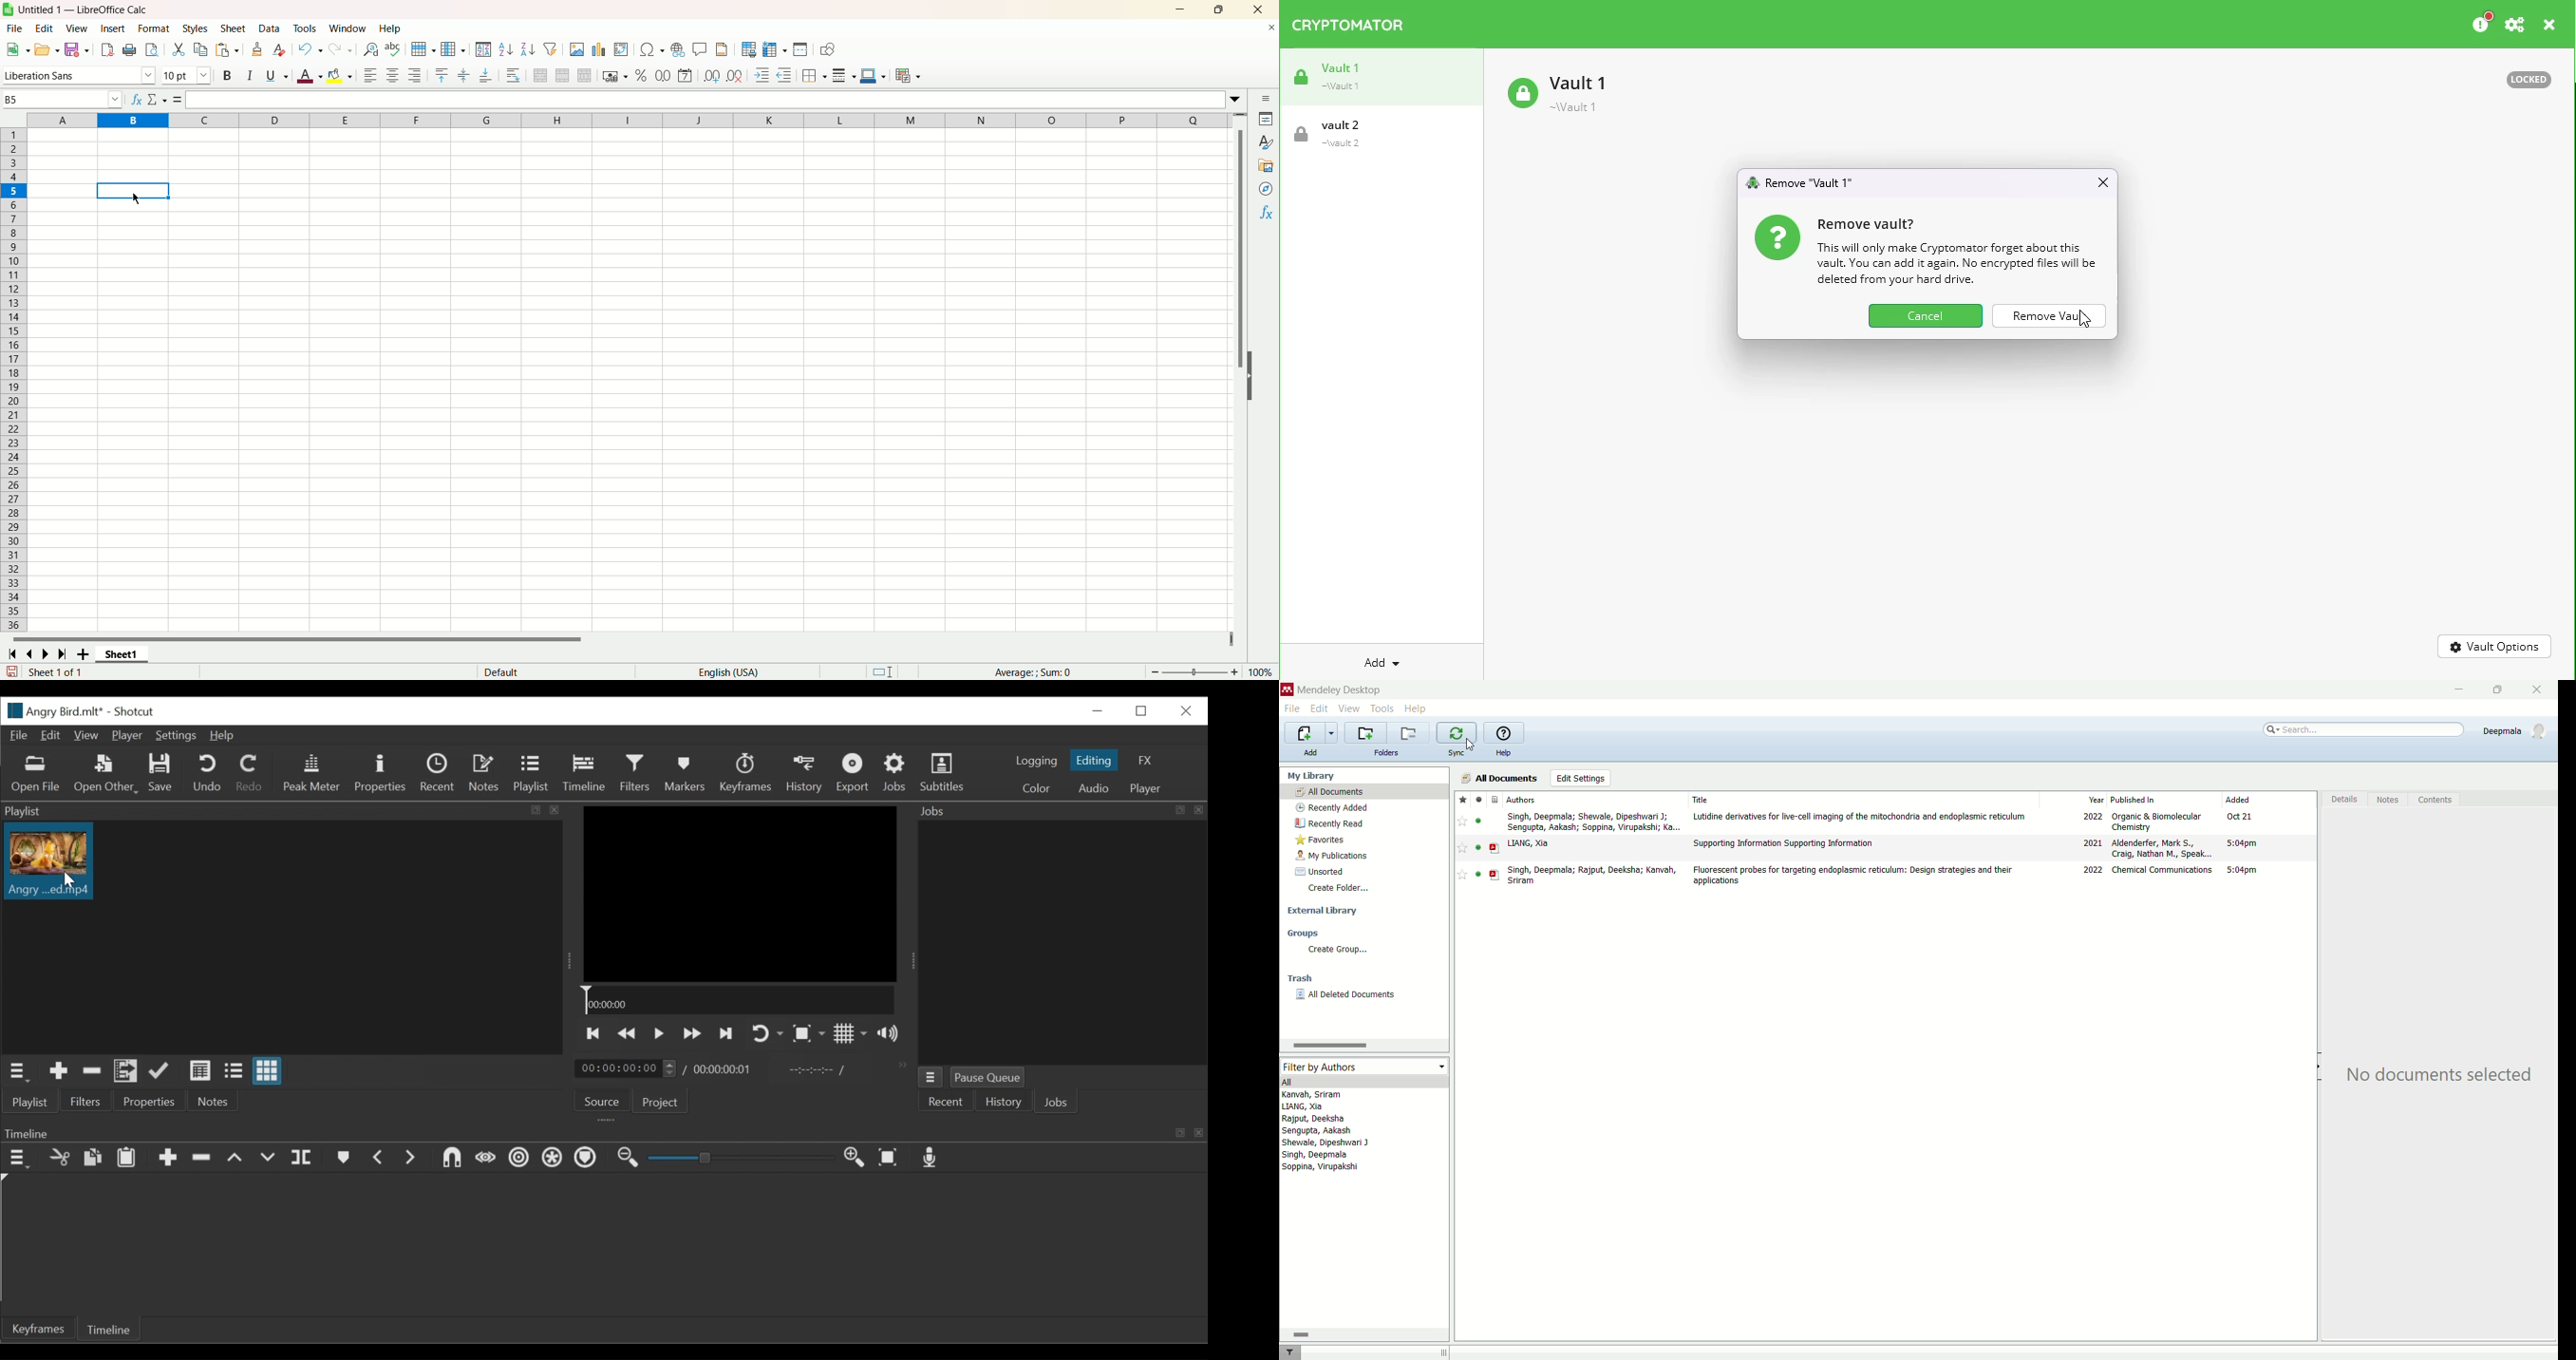 The height and width of the screenshot is (1372, 2576). I want to click on ‘Supporting Information Supporting Information, so click(1802, 844).